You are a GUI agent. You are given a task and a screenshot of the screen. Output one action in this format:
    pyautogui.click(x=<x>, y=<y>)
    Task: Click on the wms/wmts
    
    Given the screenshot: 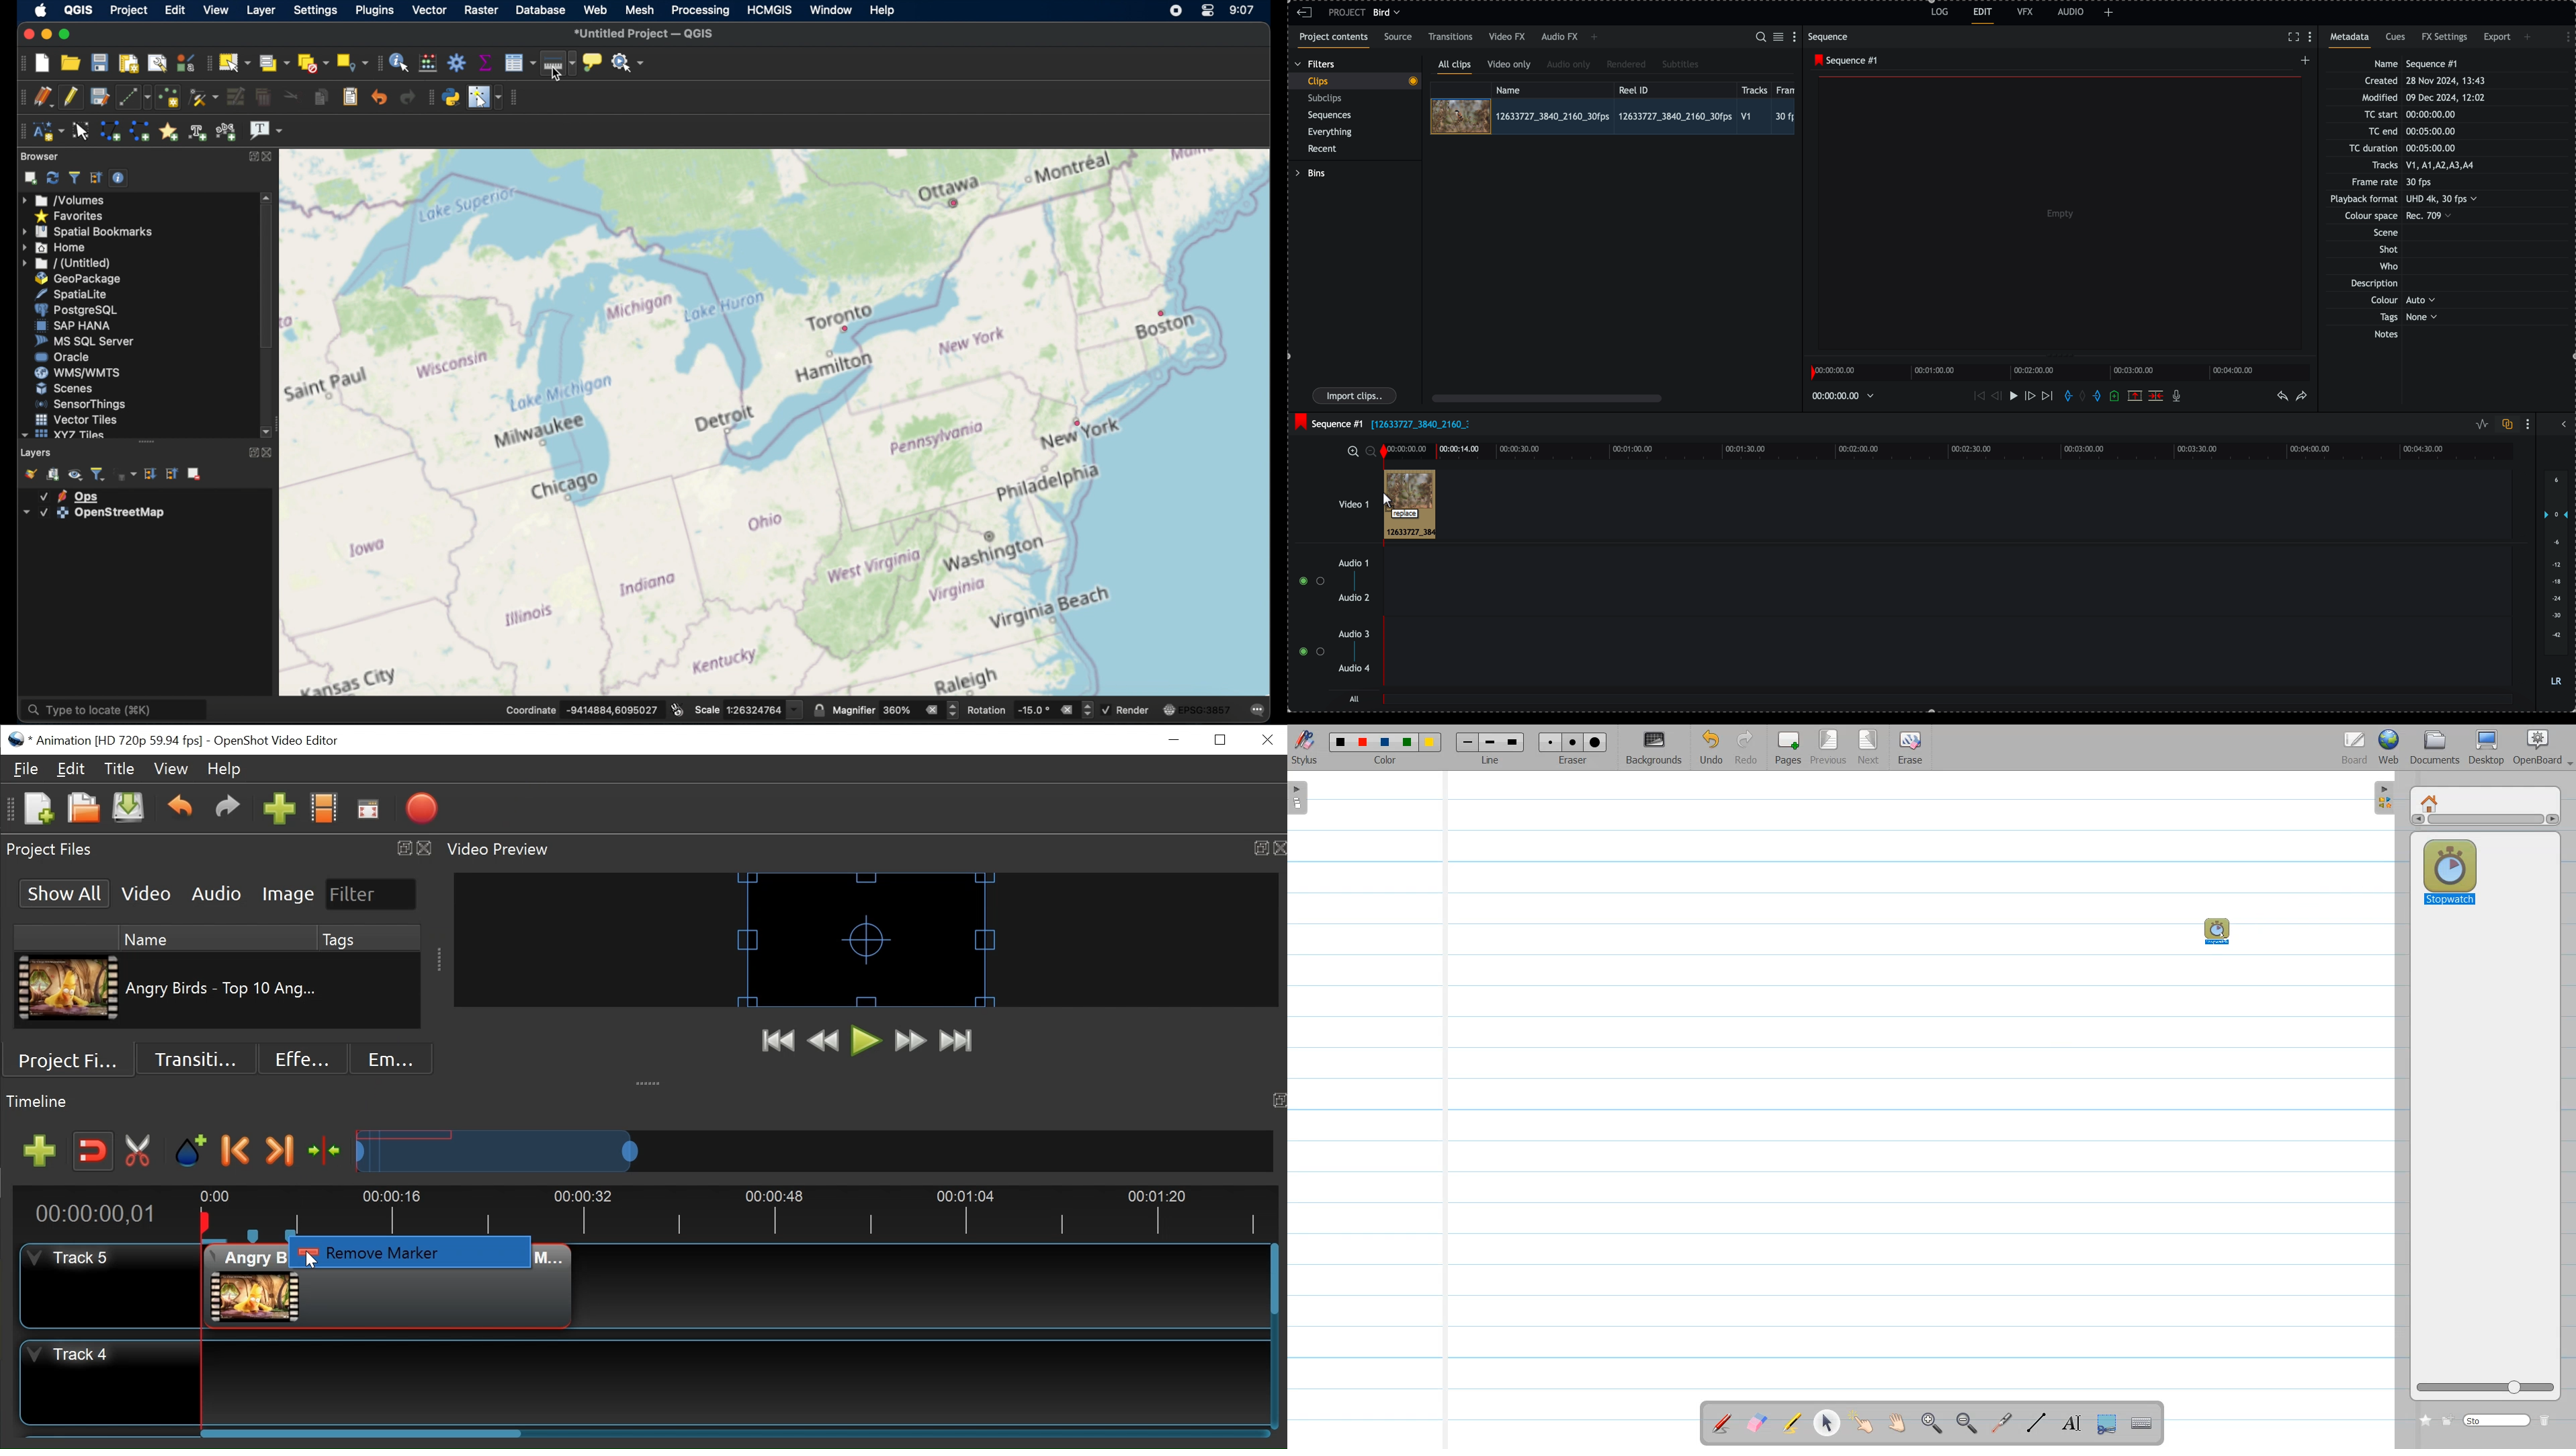 What is the action you would take?
    pyautogui.click(x=77, y=374)
    